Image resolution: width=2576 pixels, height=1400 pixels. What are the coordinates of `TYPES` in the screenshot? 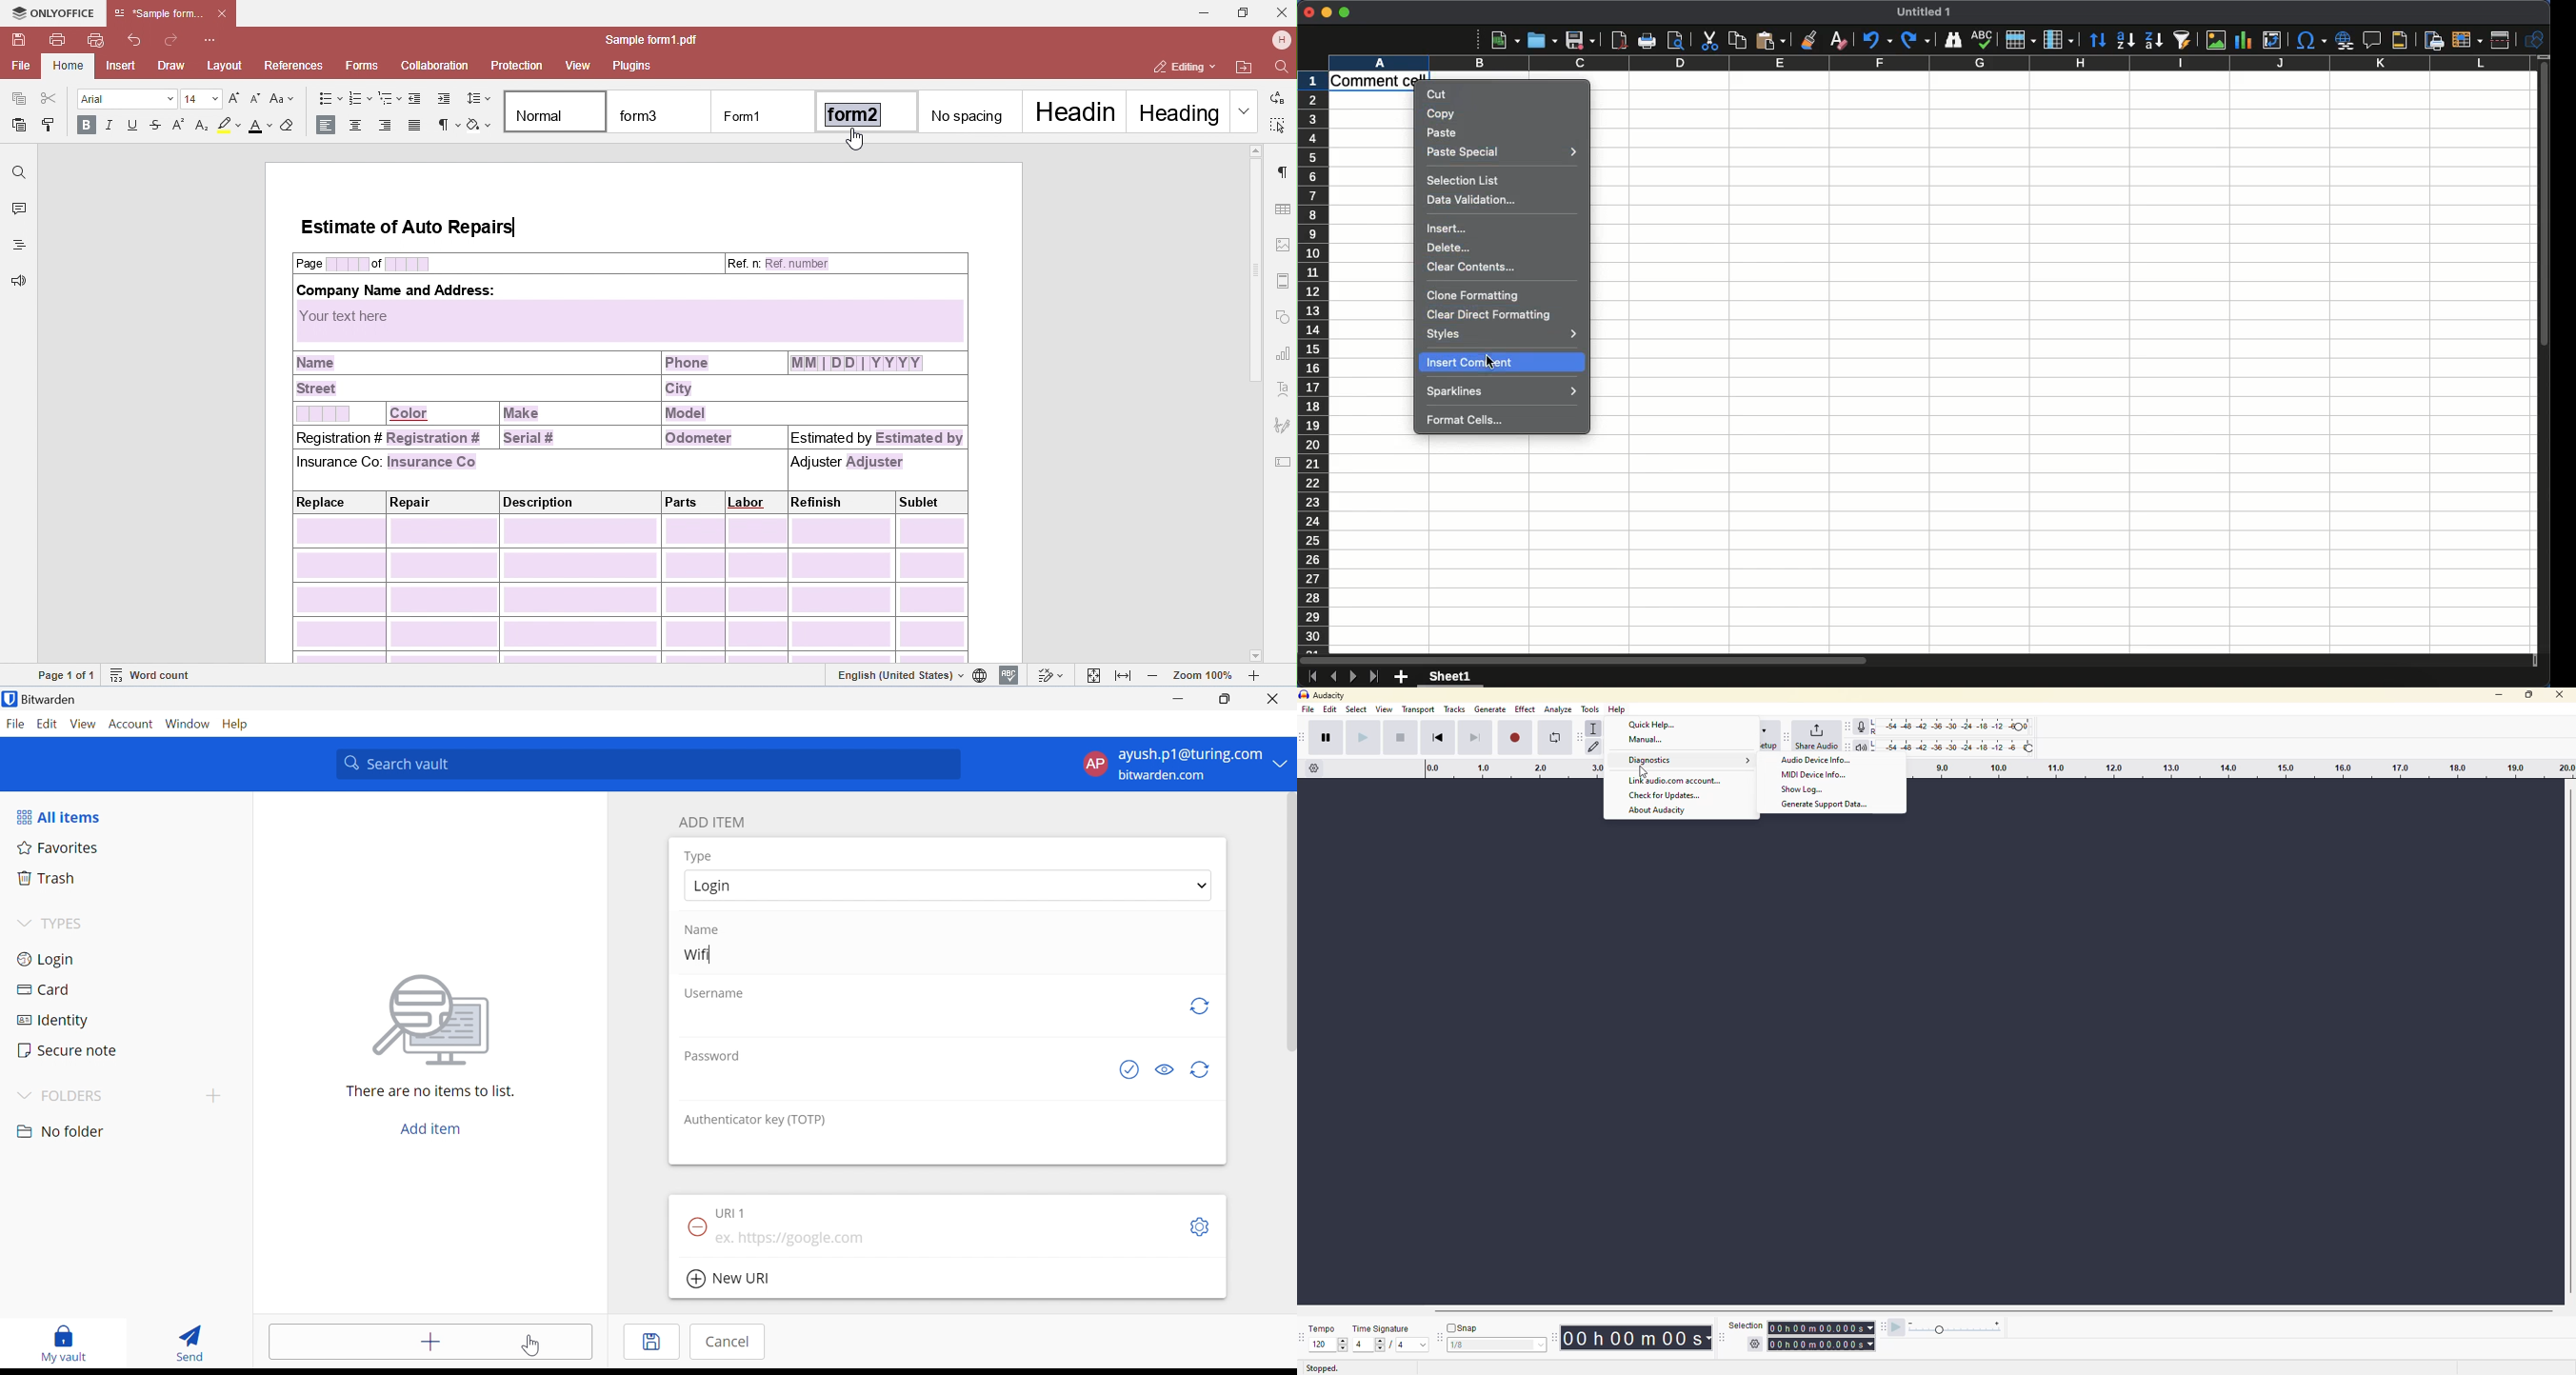 It's located at (66, 926).